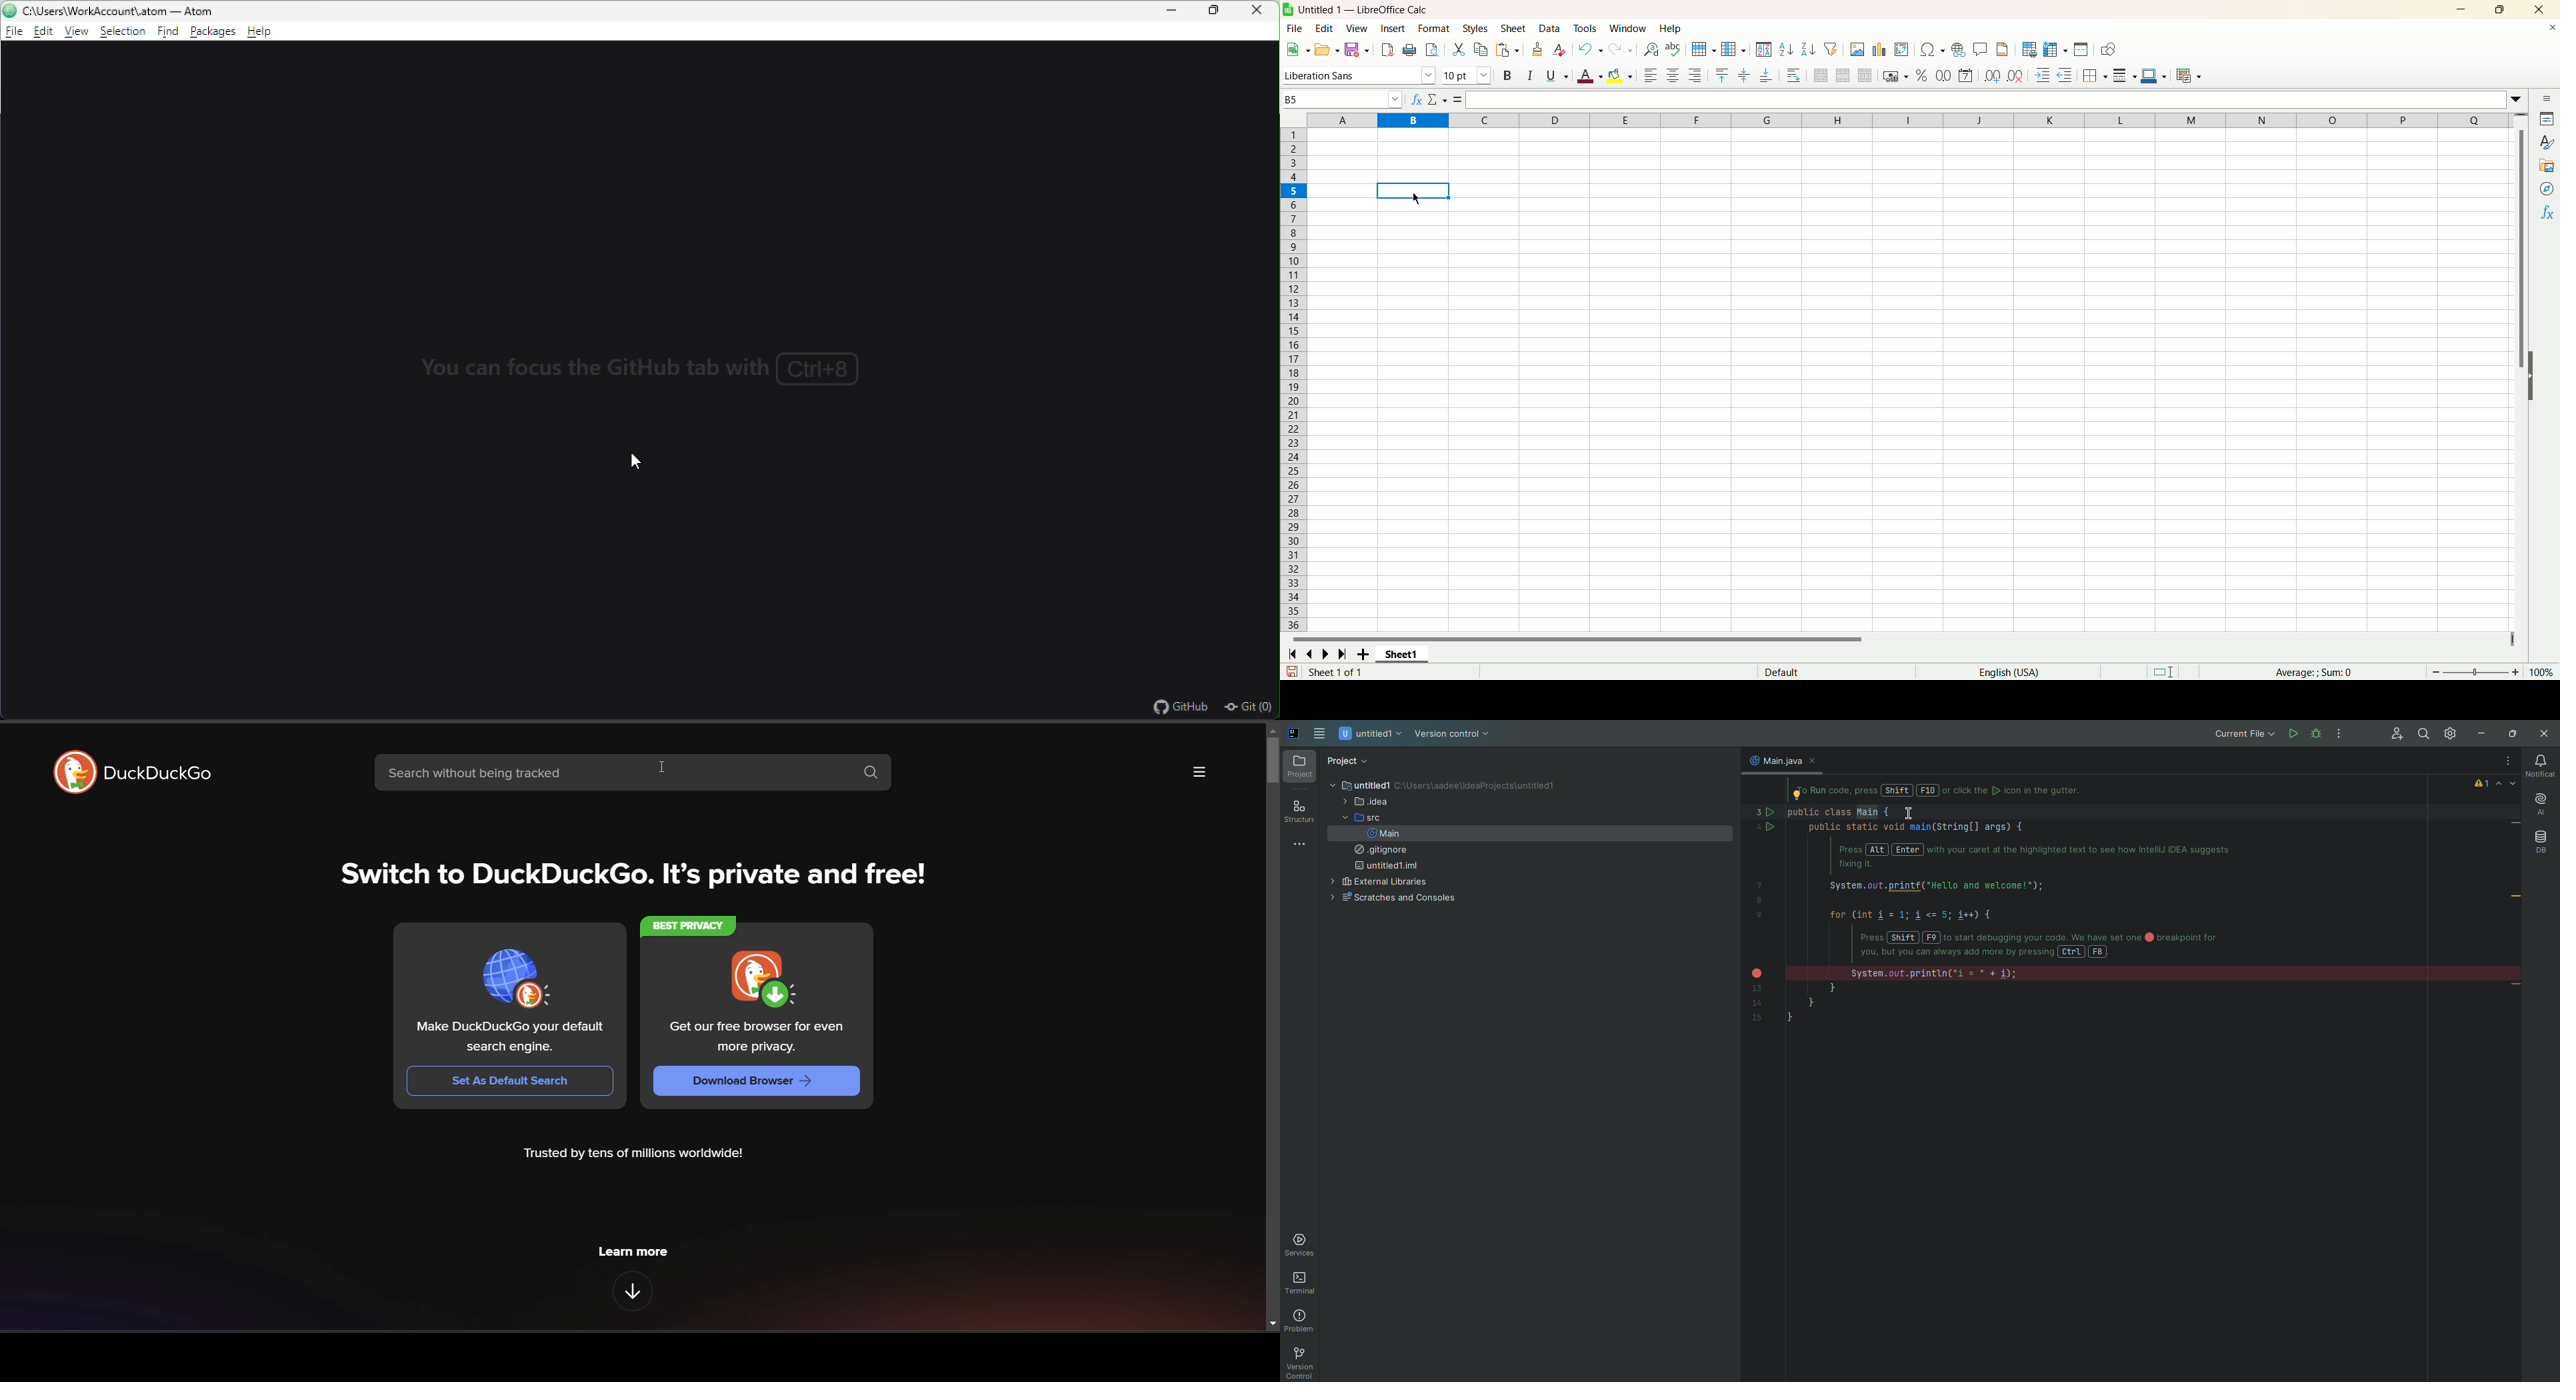 This screenshot has height=1400, width=2576. Describe the element at coordinates (2540, 765) in the screenshot. I see `Notifications` at that location.